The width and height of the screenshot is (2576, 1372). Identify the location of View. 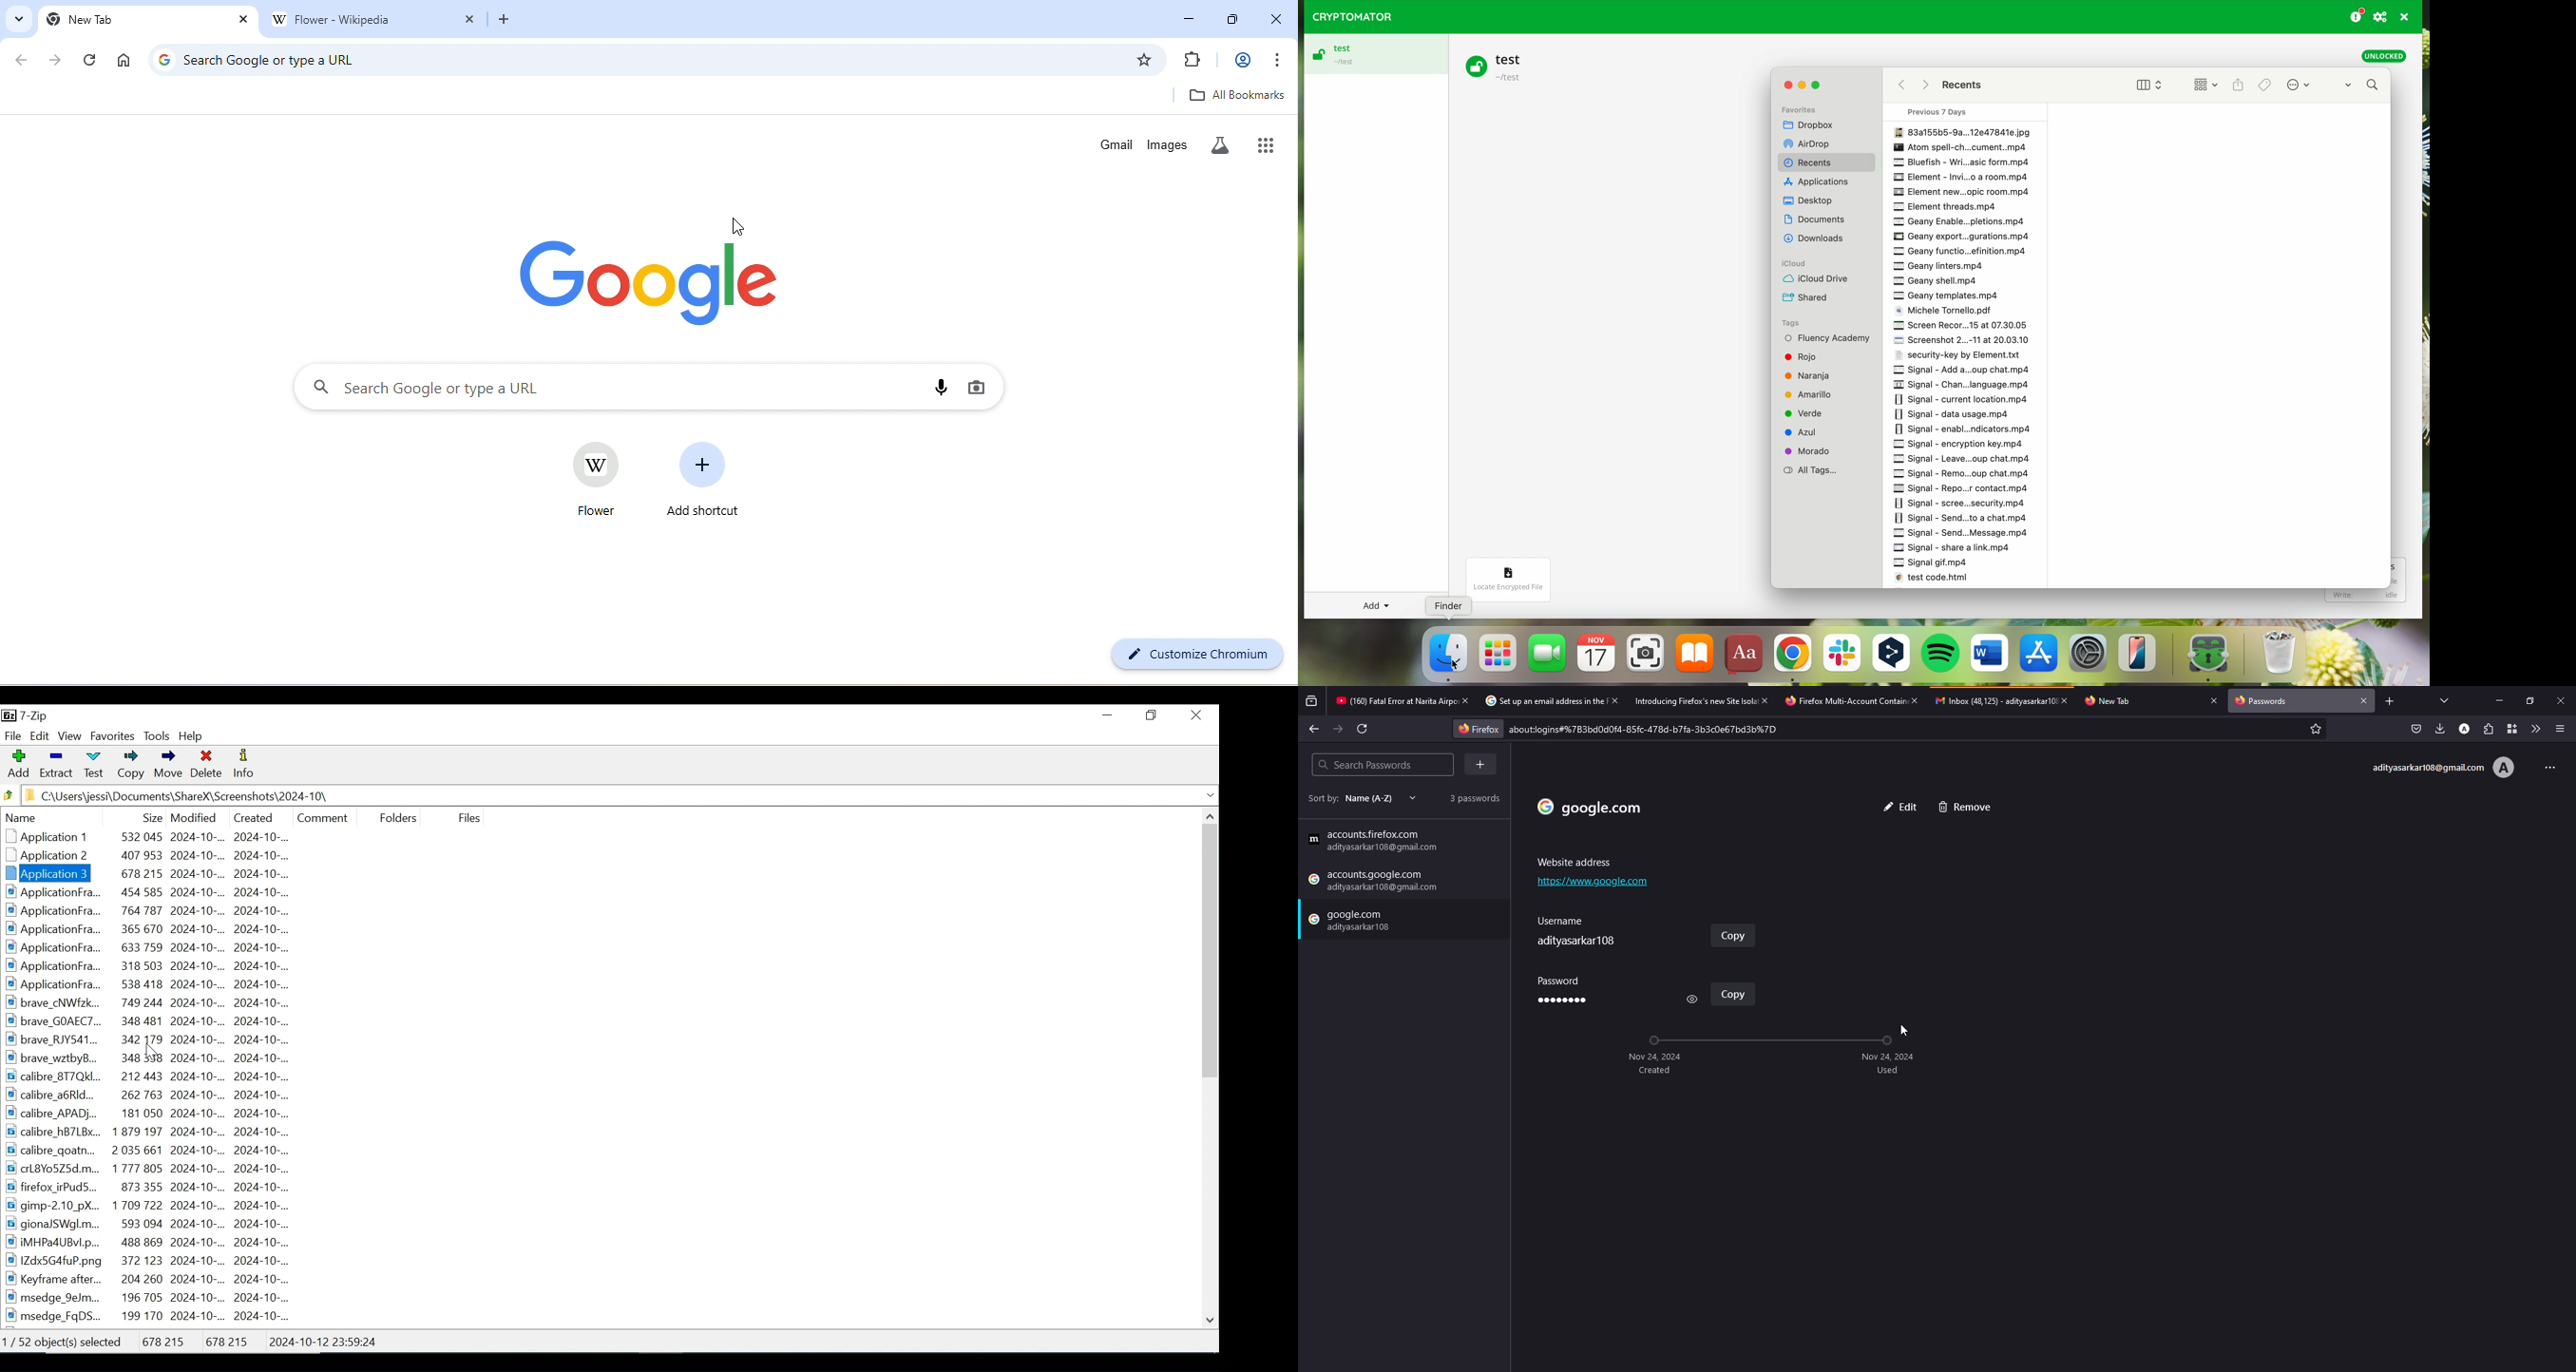
(71, 737).